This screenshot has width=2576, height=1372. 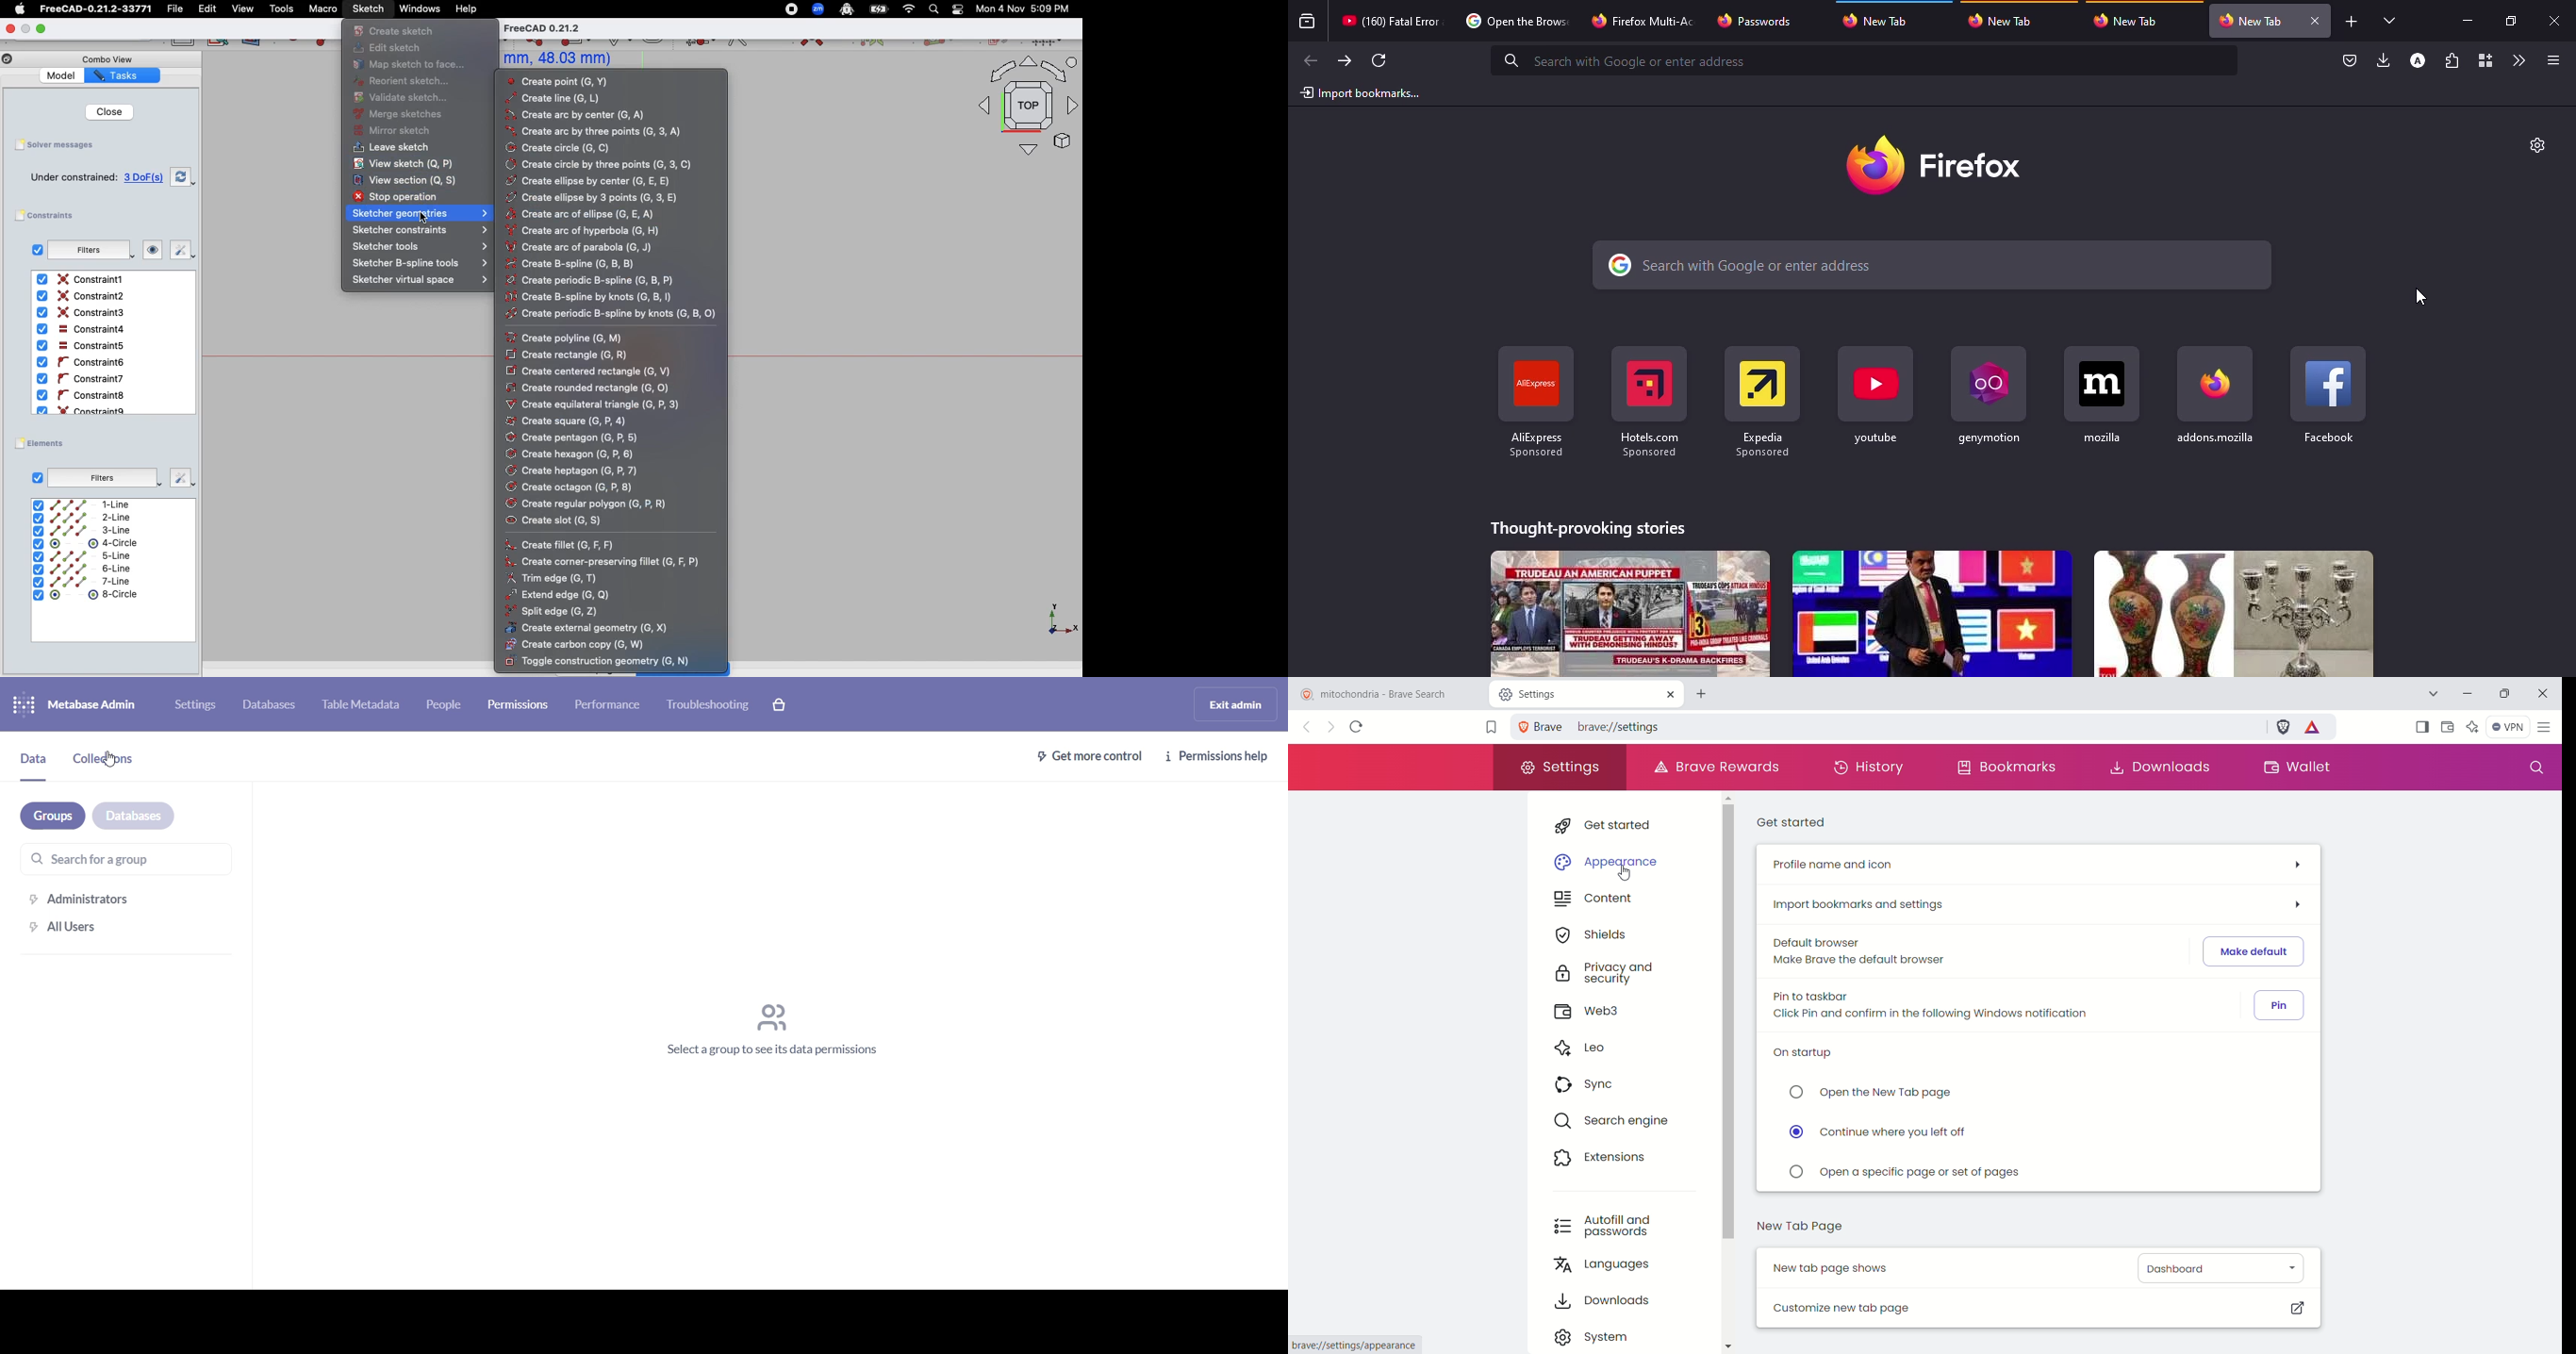 What do you see at coordinates (200, 707) in the screenshot?
I see `settings` at bounding box center [200, 707].